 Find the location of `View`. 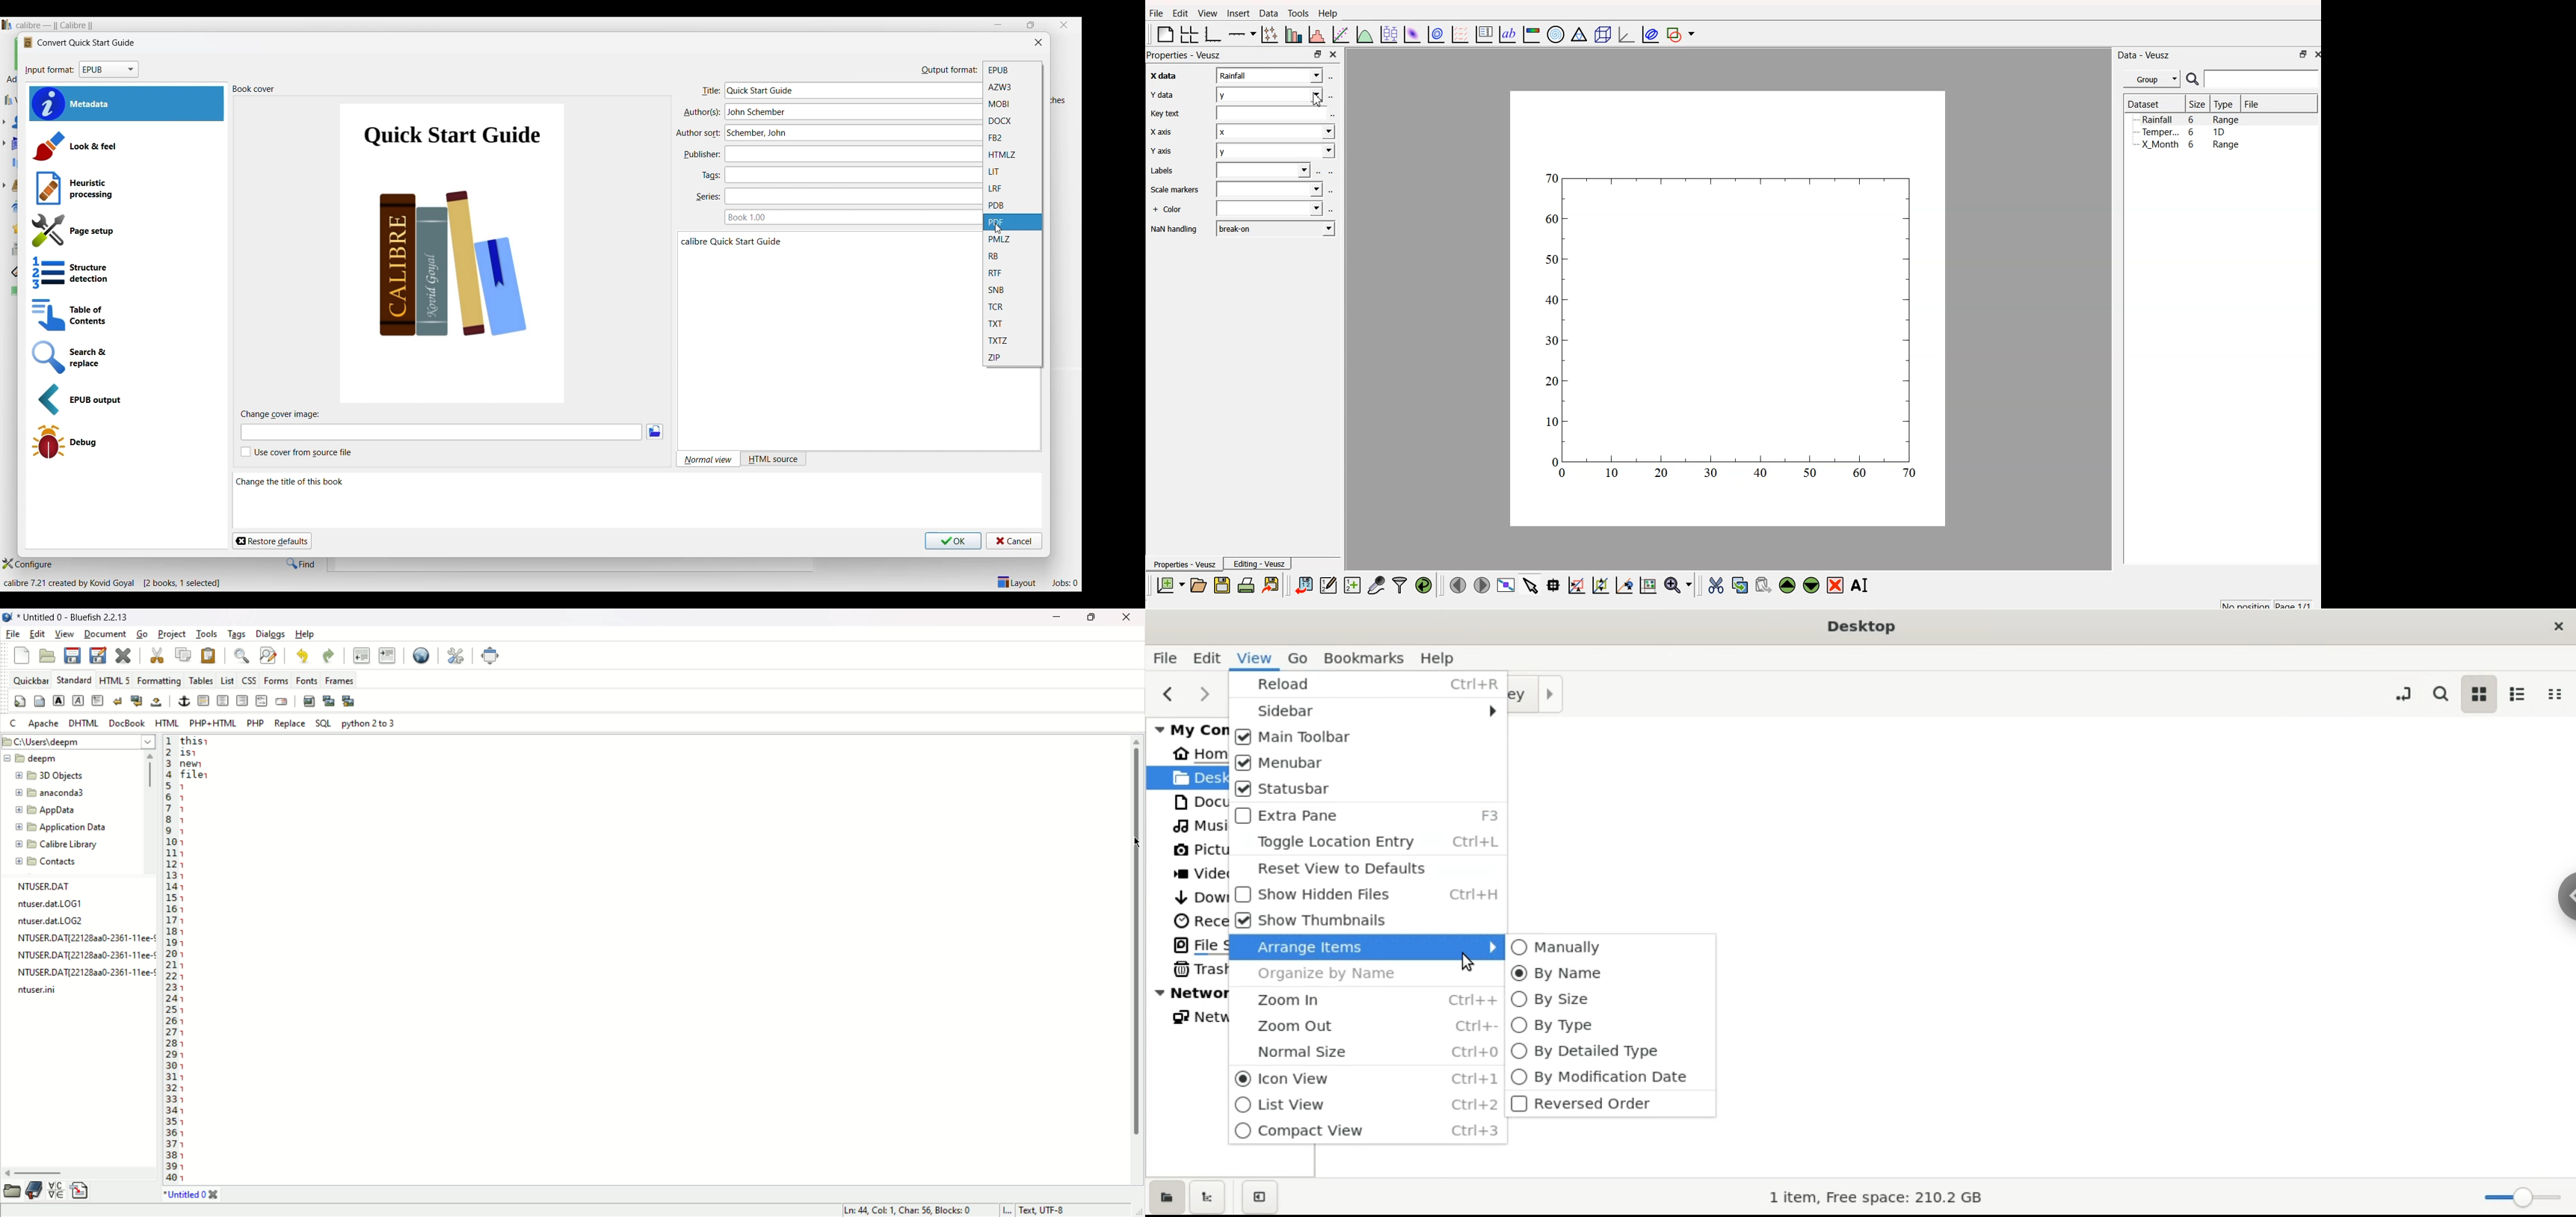

View is located at coordinates (1204, 14).